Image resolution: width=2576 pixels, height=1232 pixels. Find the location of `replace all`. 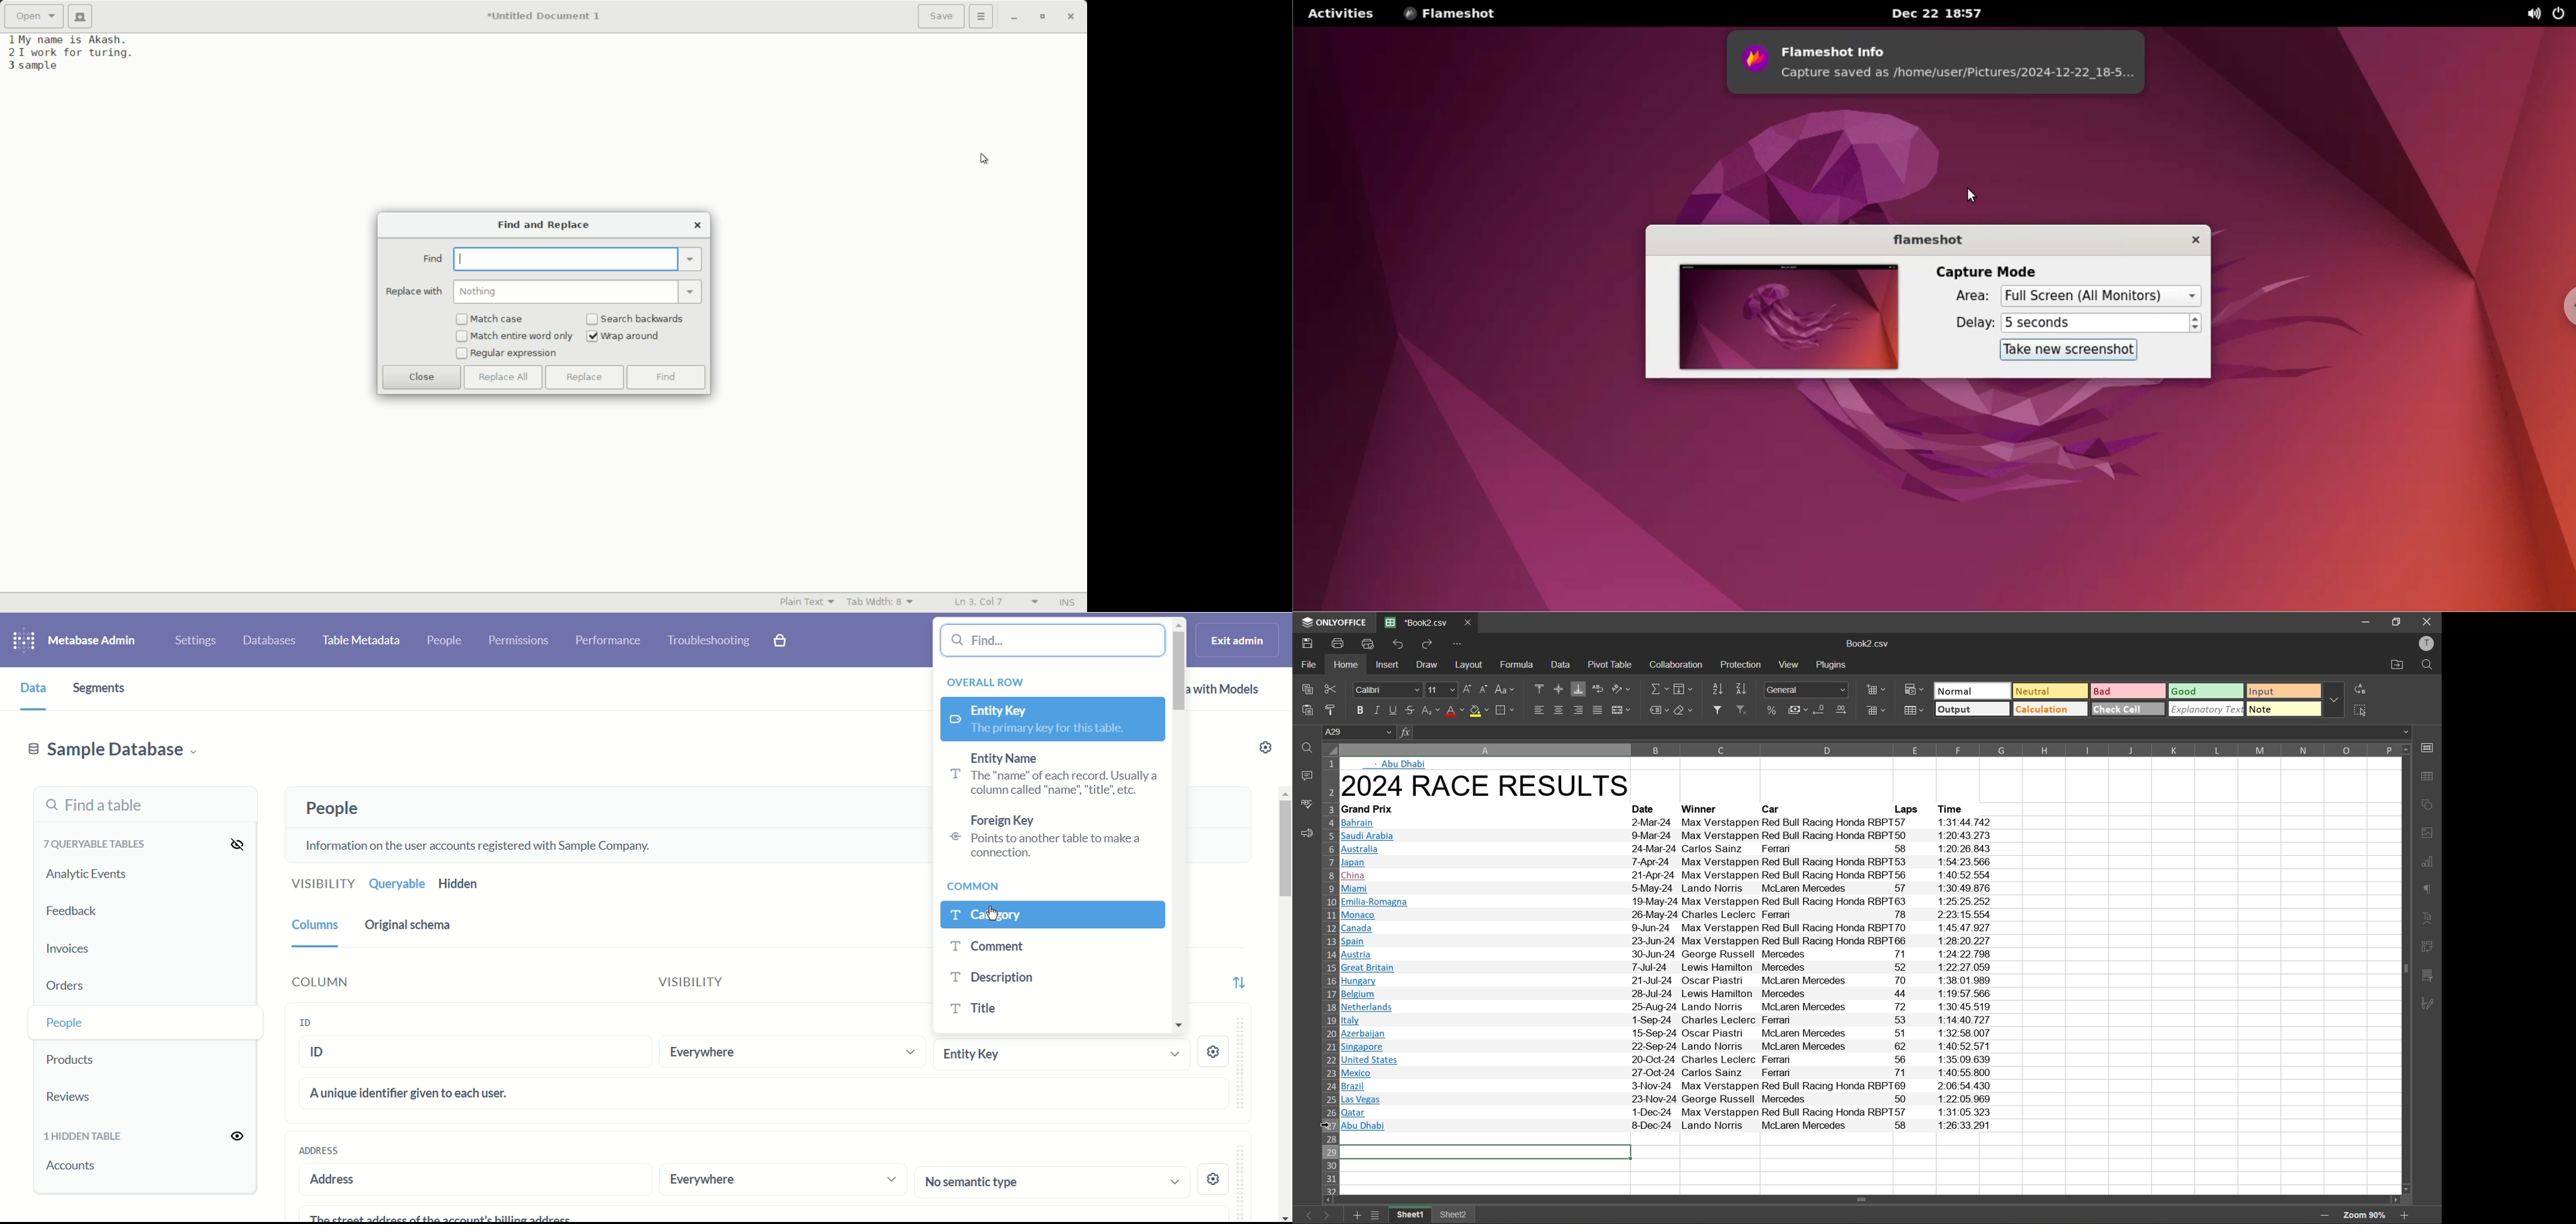

replace all is located at coordinates (504, 378).